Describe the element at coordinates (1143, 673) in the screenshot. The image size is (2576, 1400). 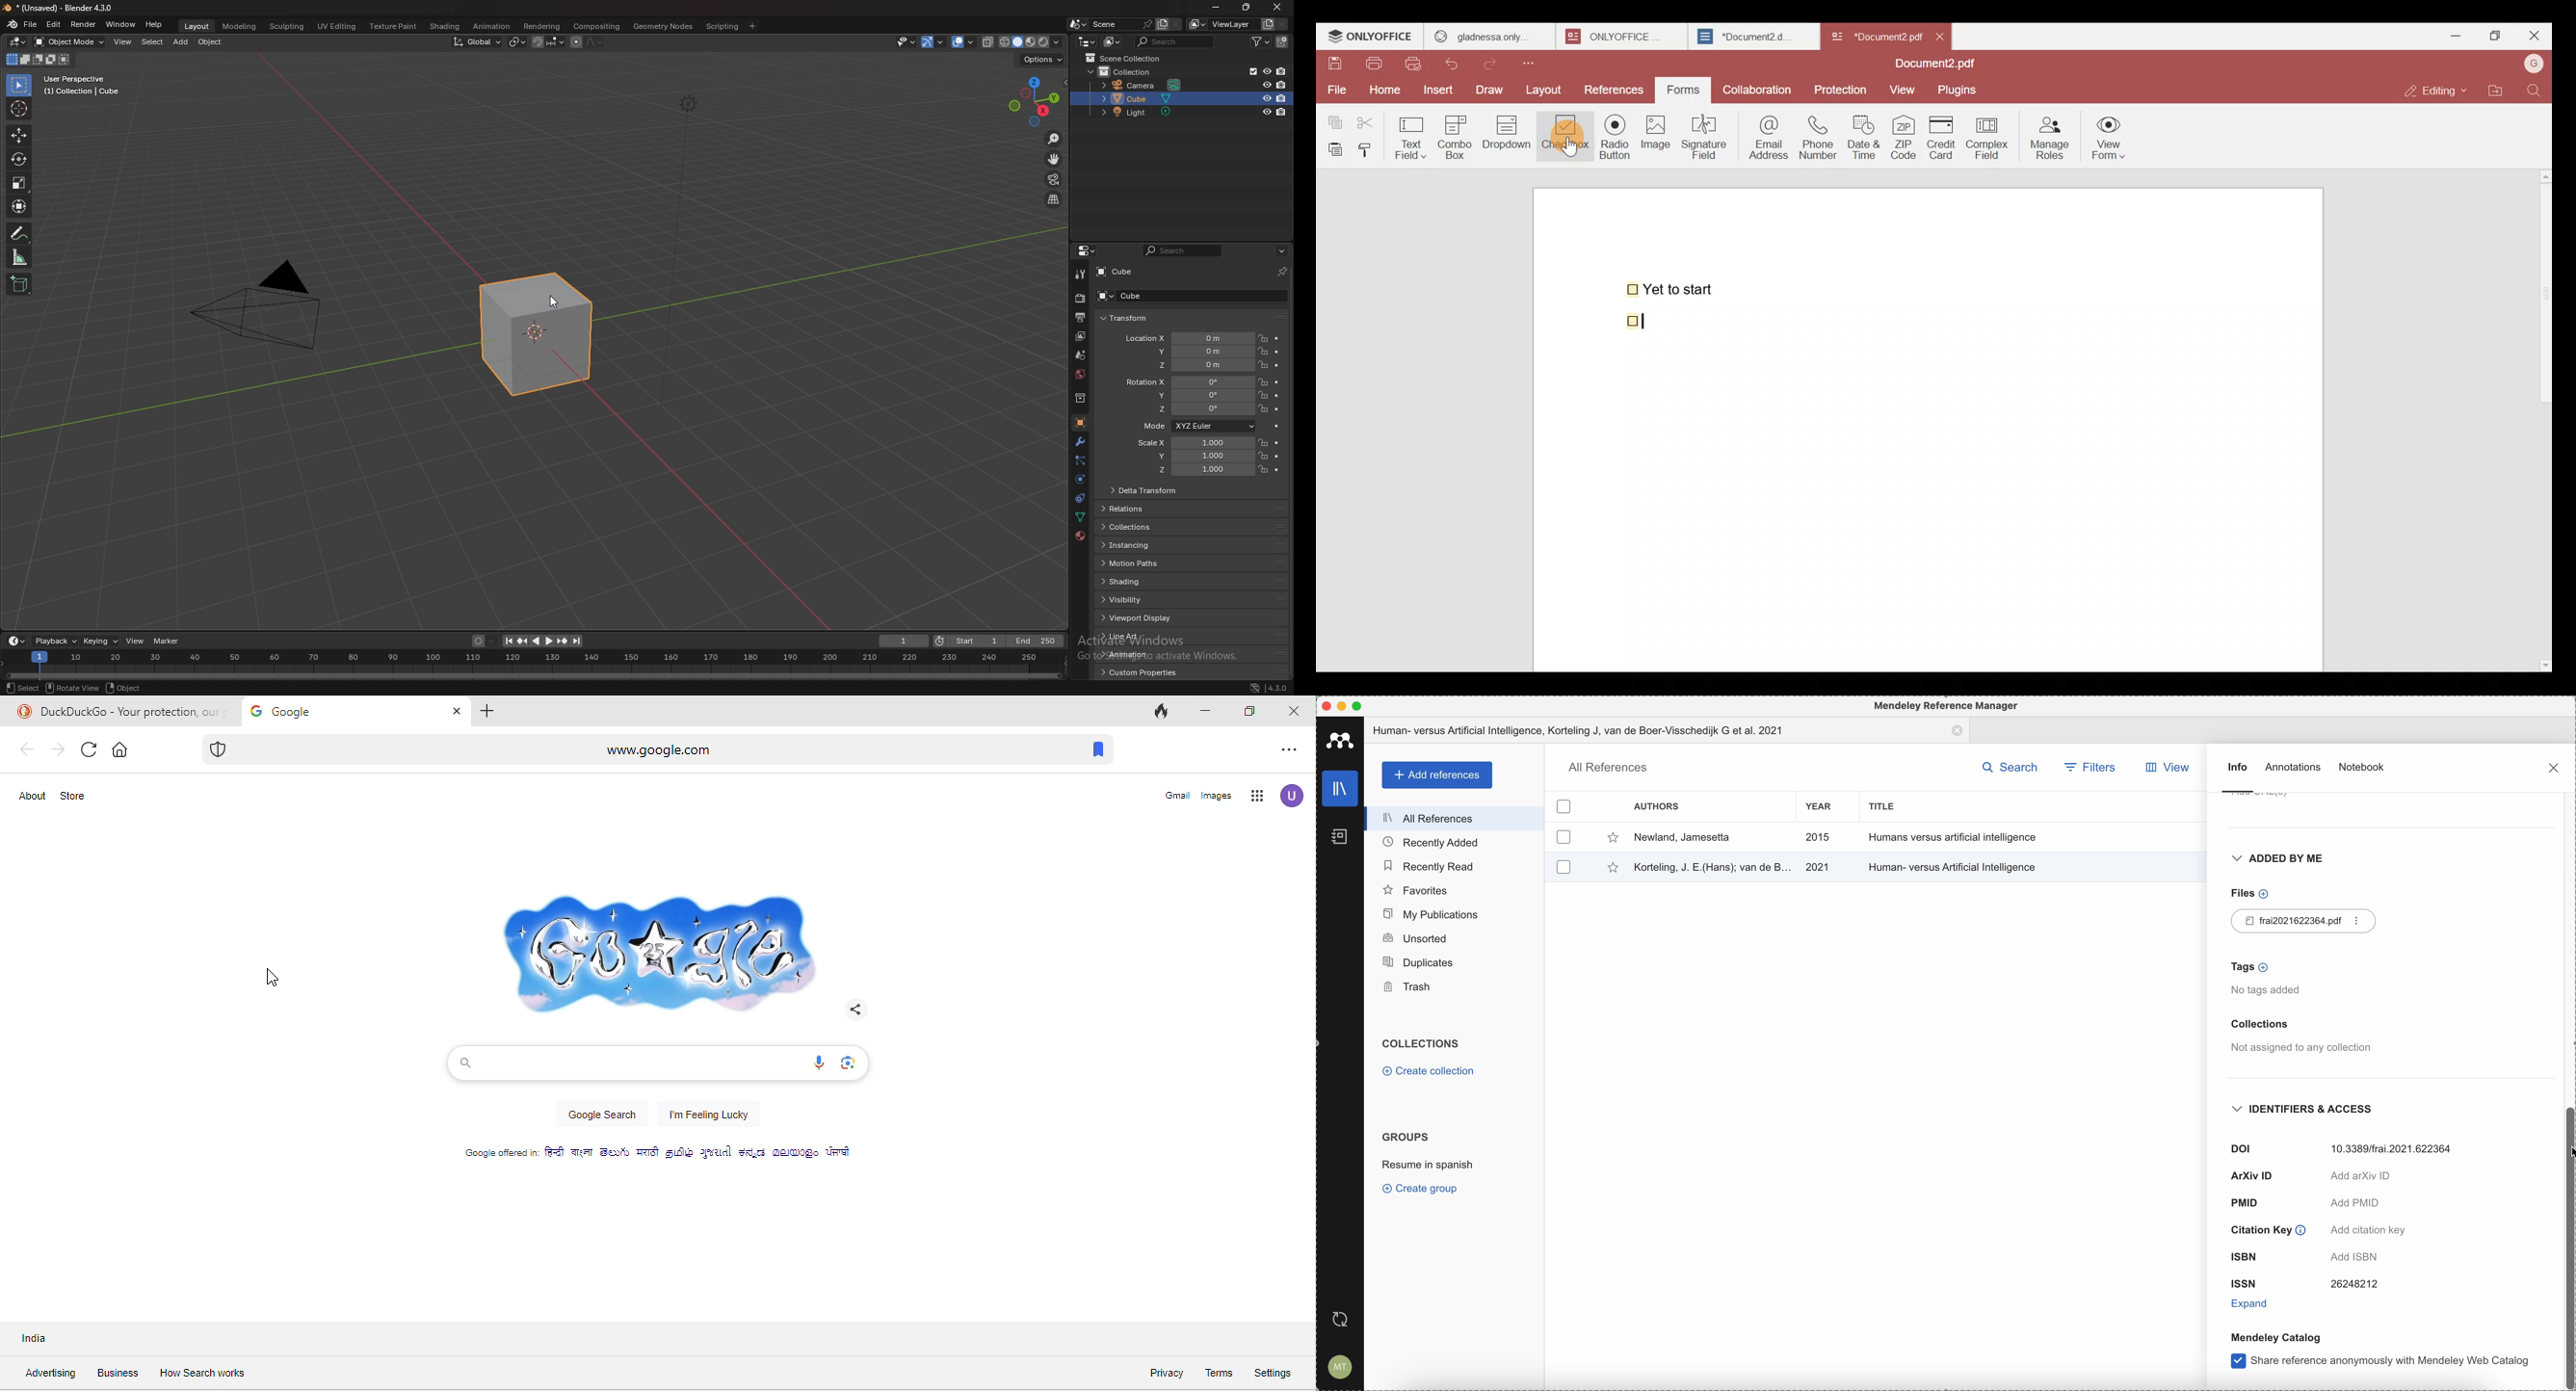
I see `custom properties` at that location.